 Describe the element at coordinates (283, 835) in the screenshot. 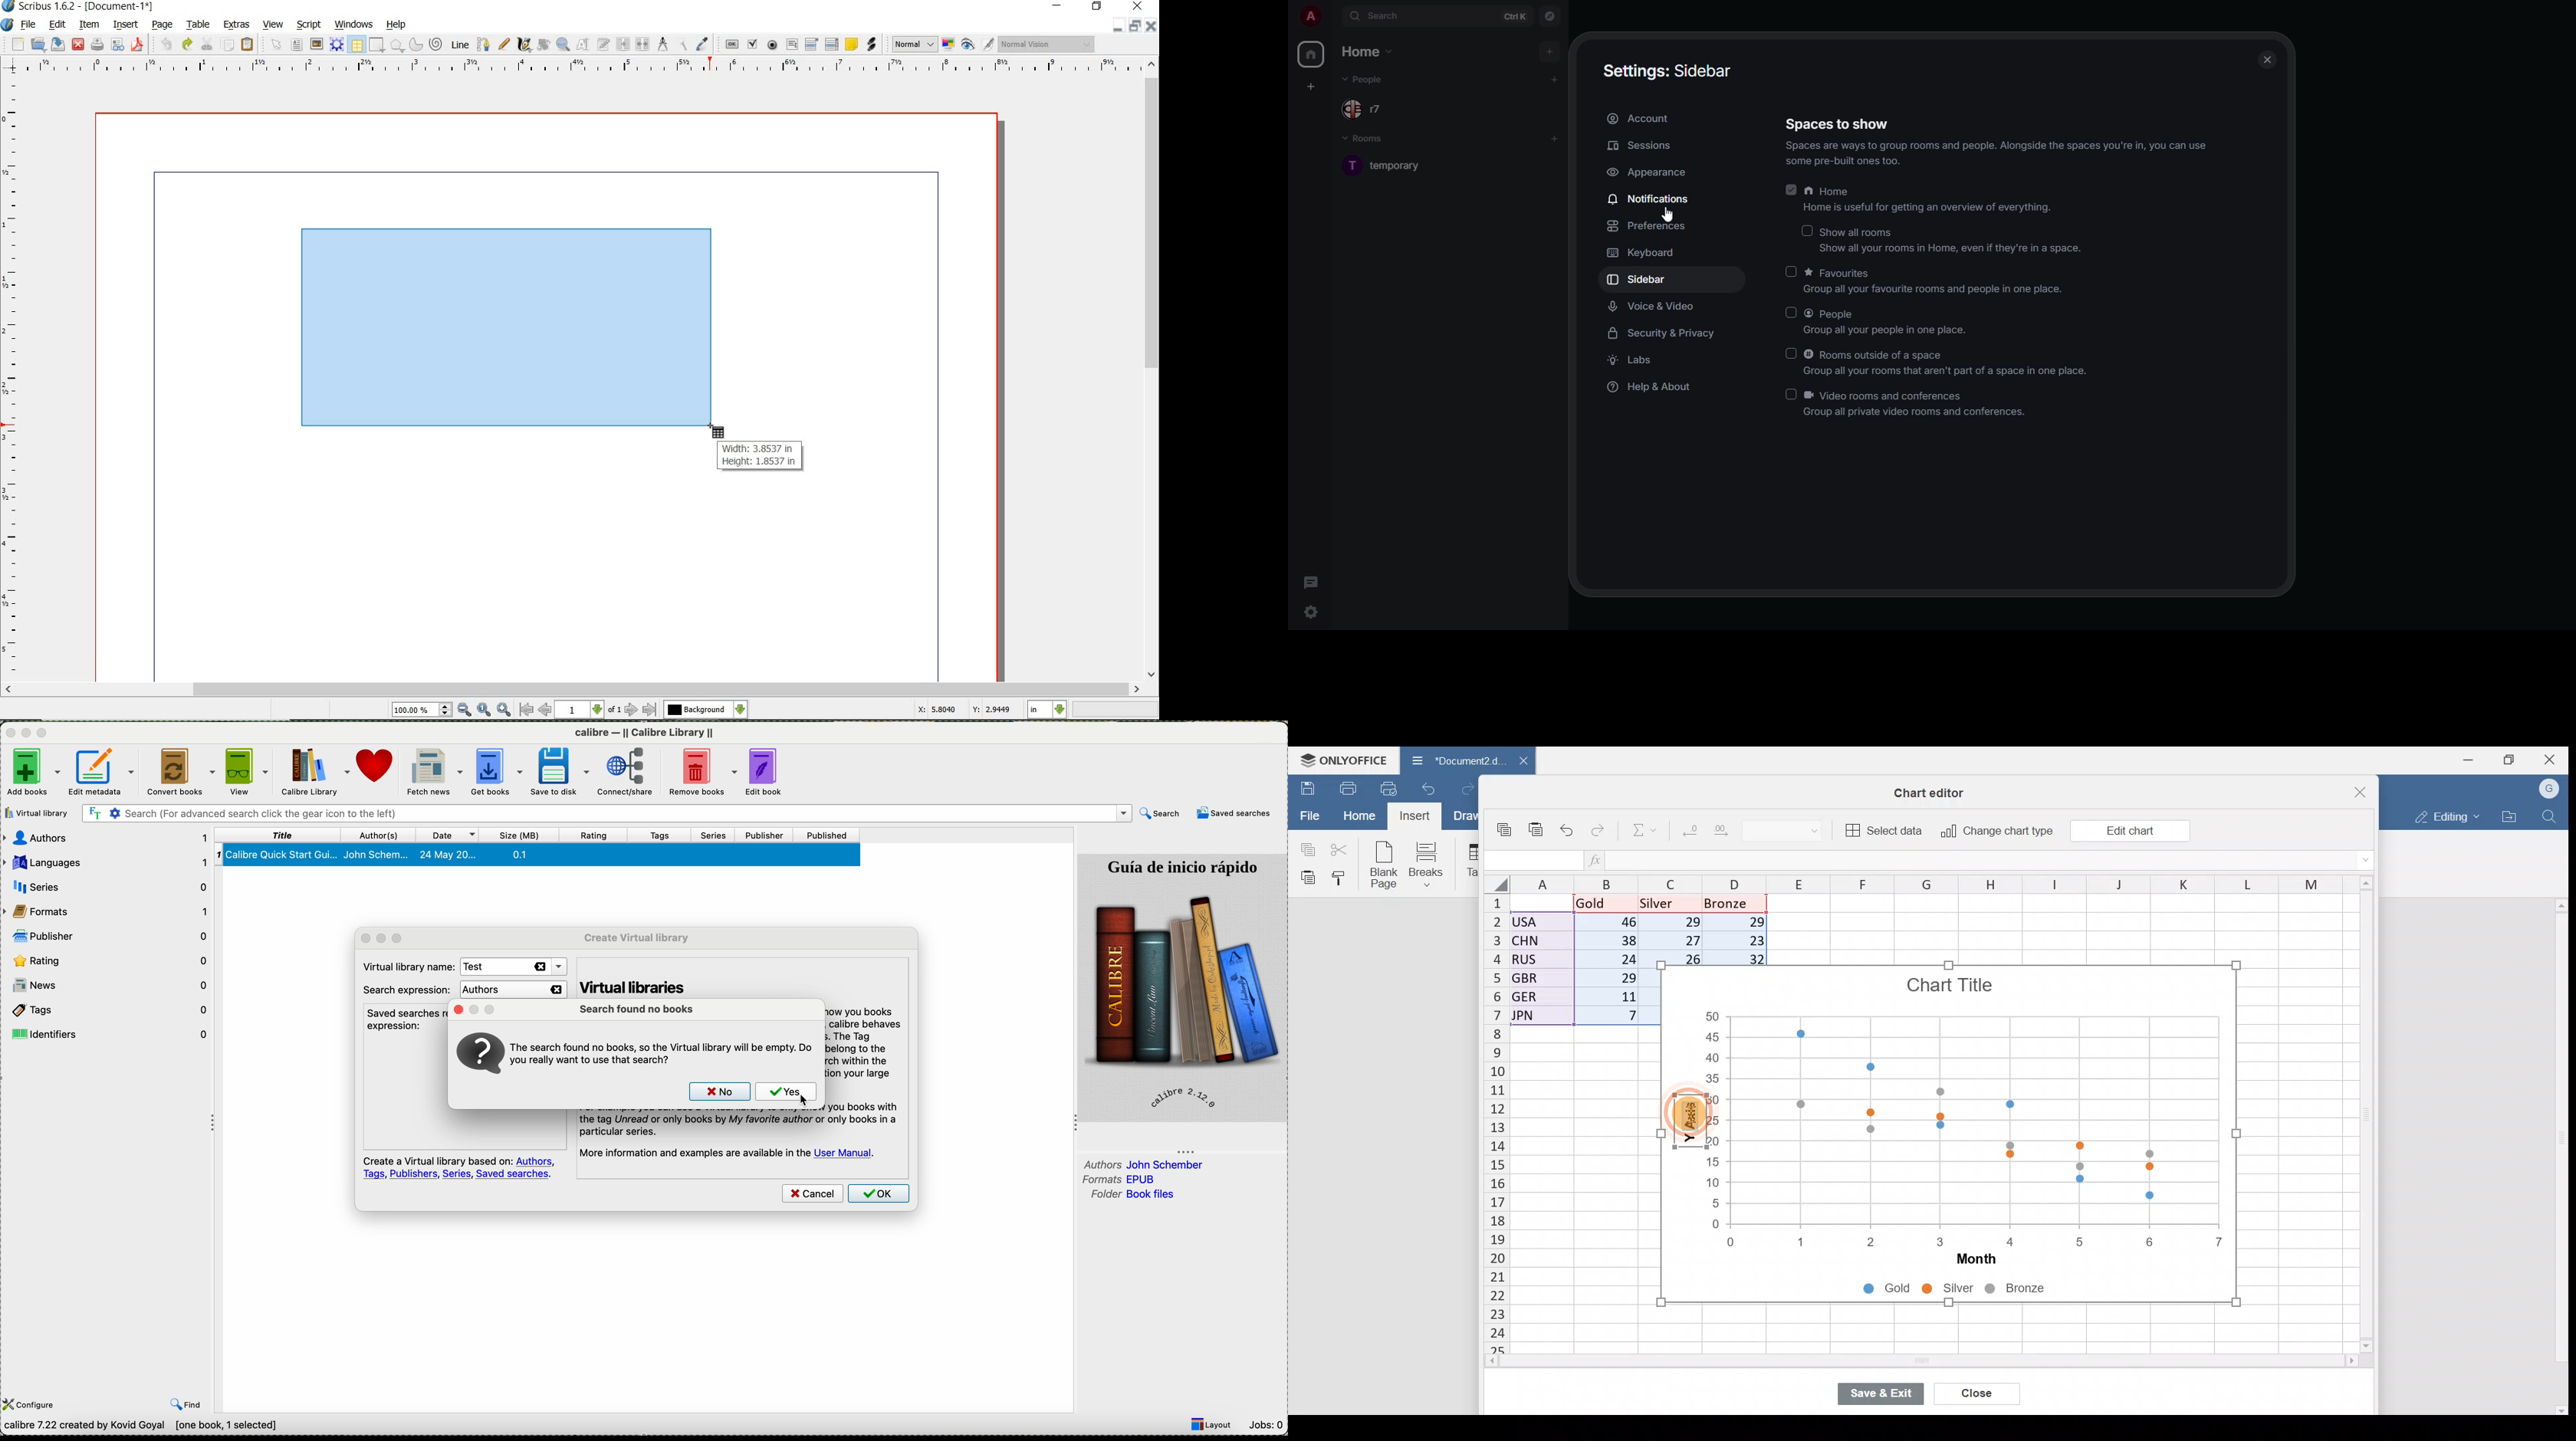

I see `title` at that location.